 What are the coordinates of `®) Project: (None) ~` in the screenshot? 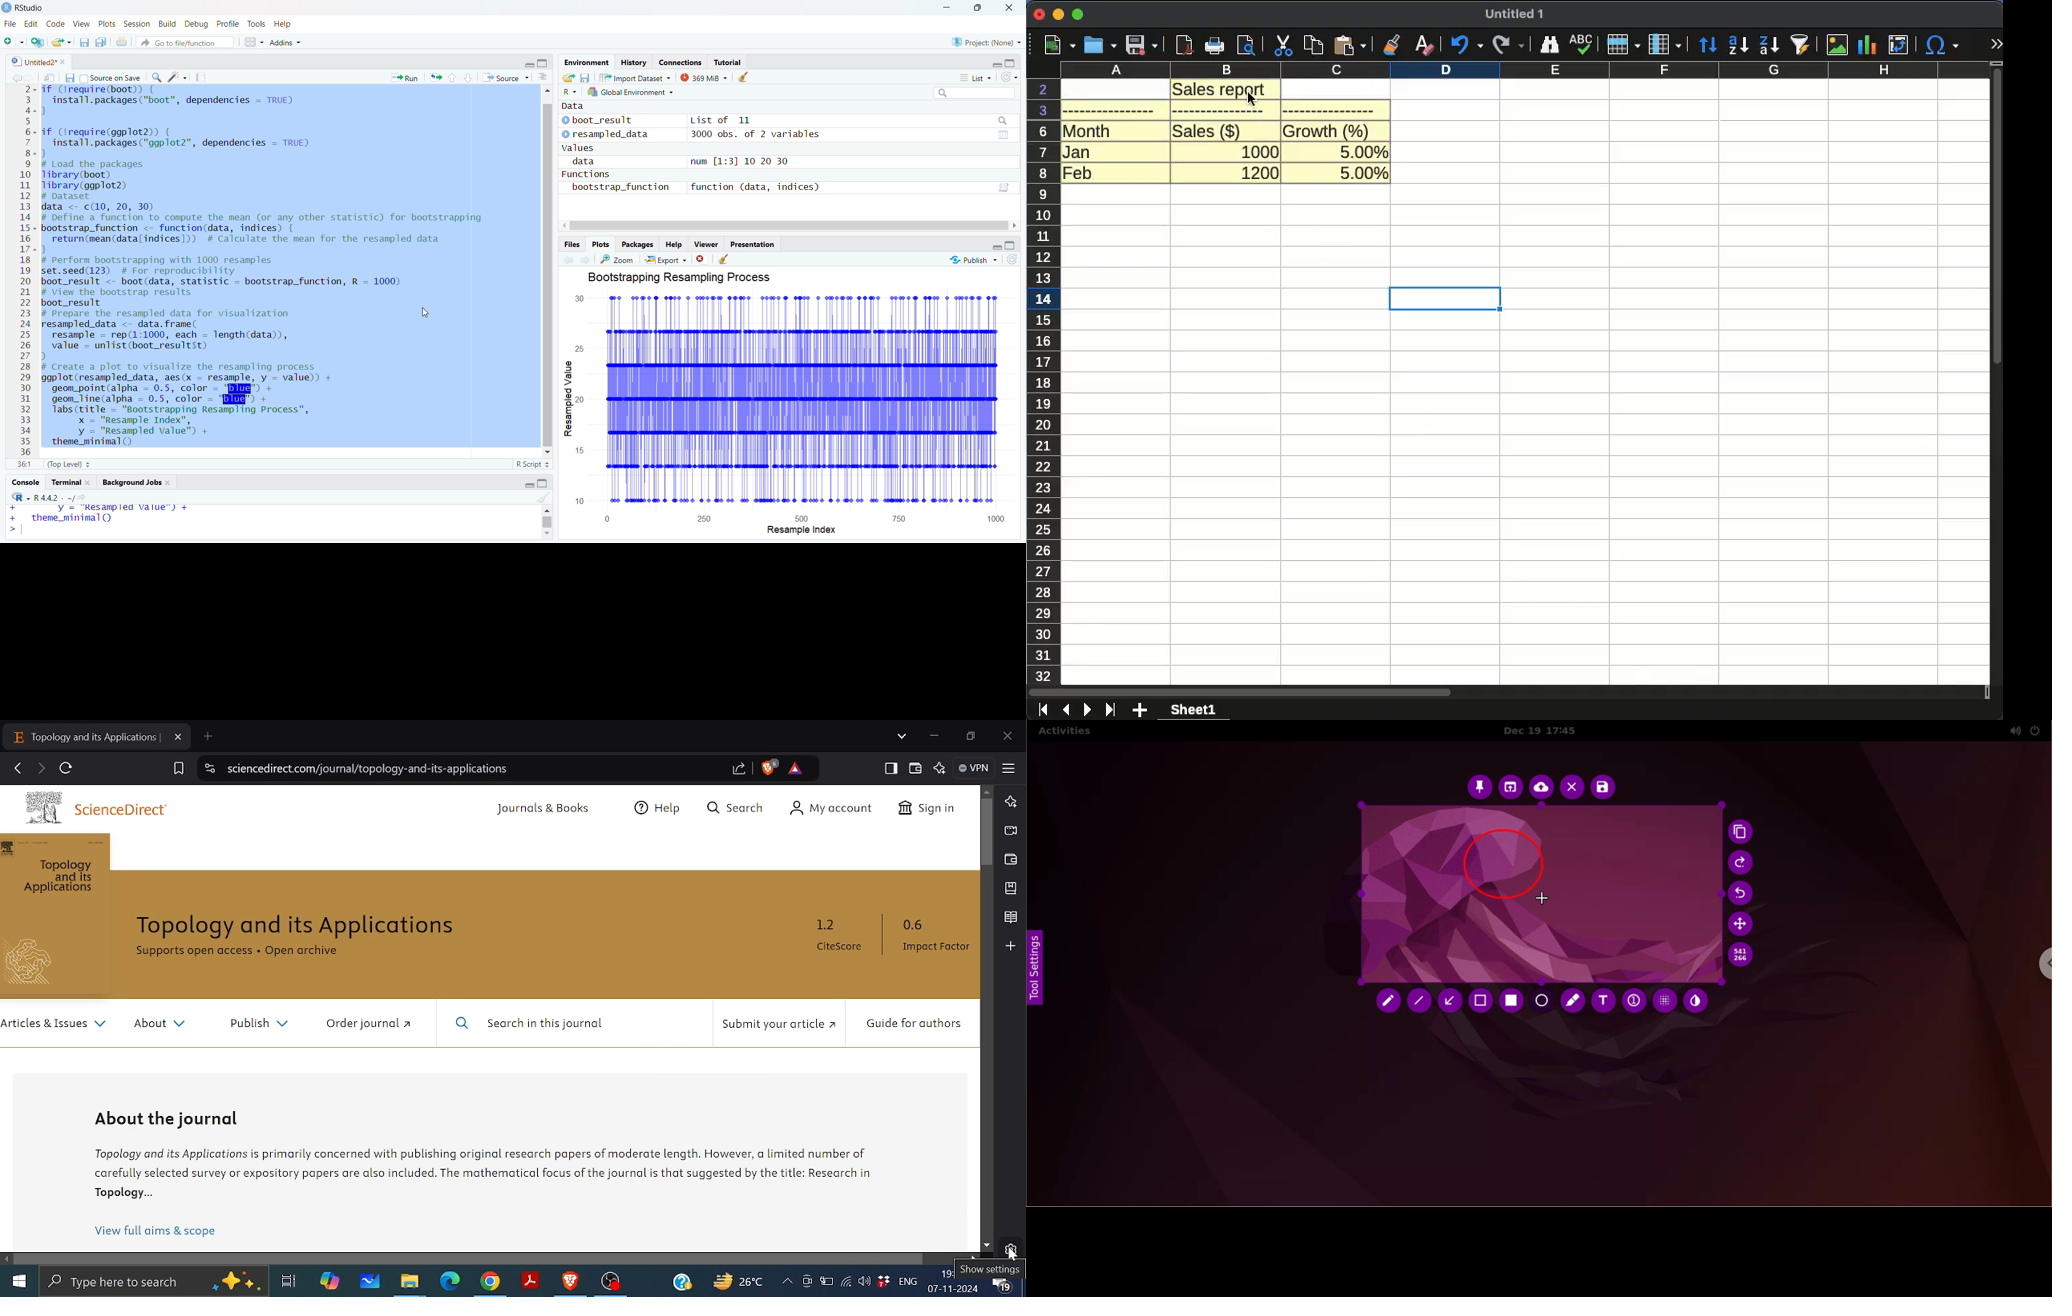 It's located at (986, 42).